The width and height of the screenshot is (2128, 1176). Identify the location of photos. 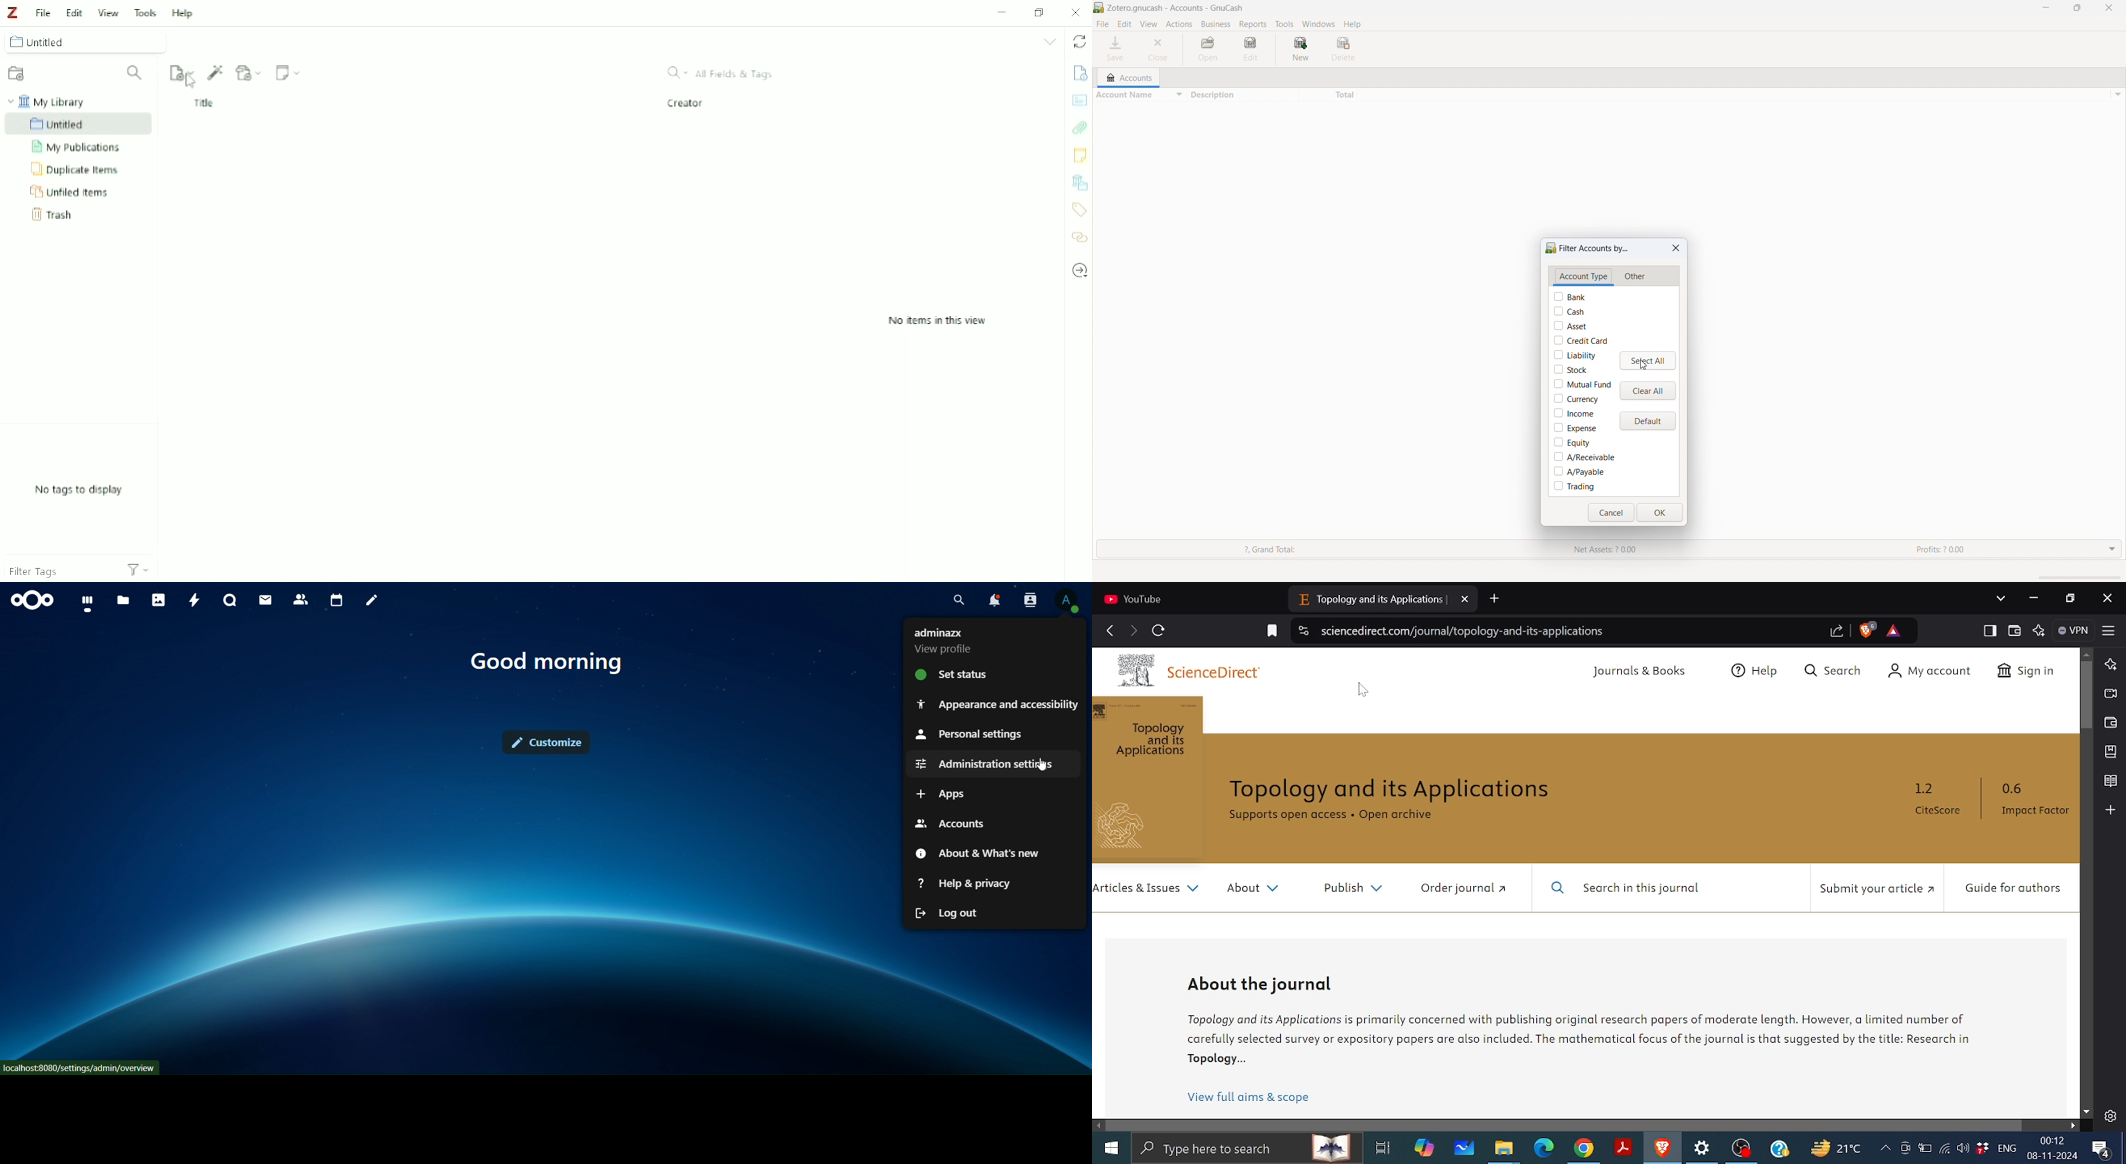
(158, 600).